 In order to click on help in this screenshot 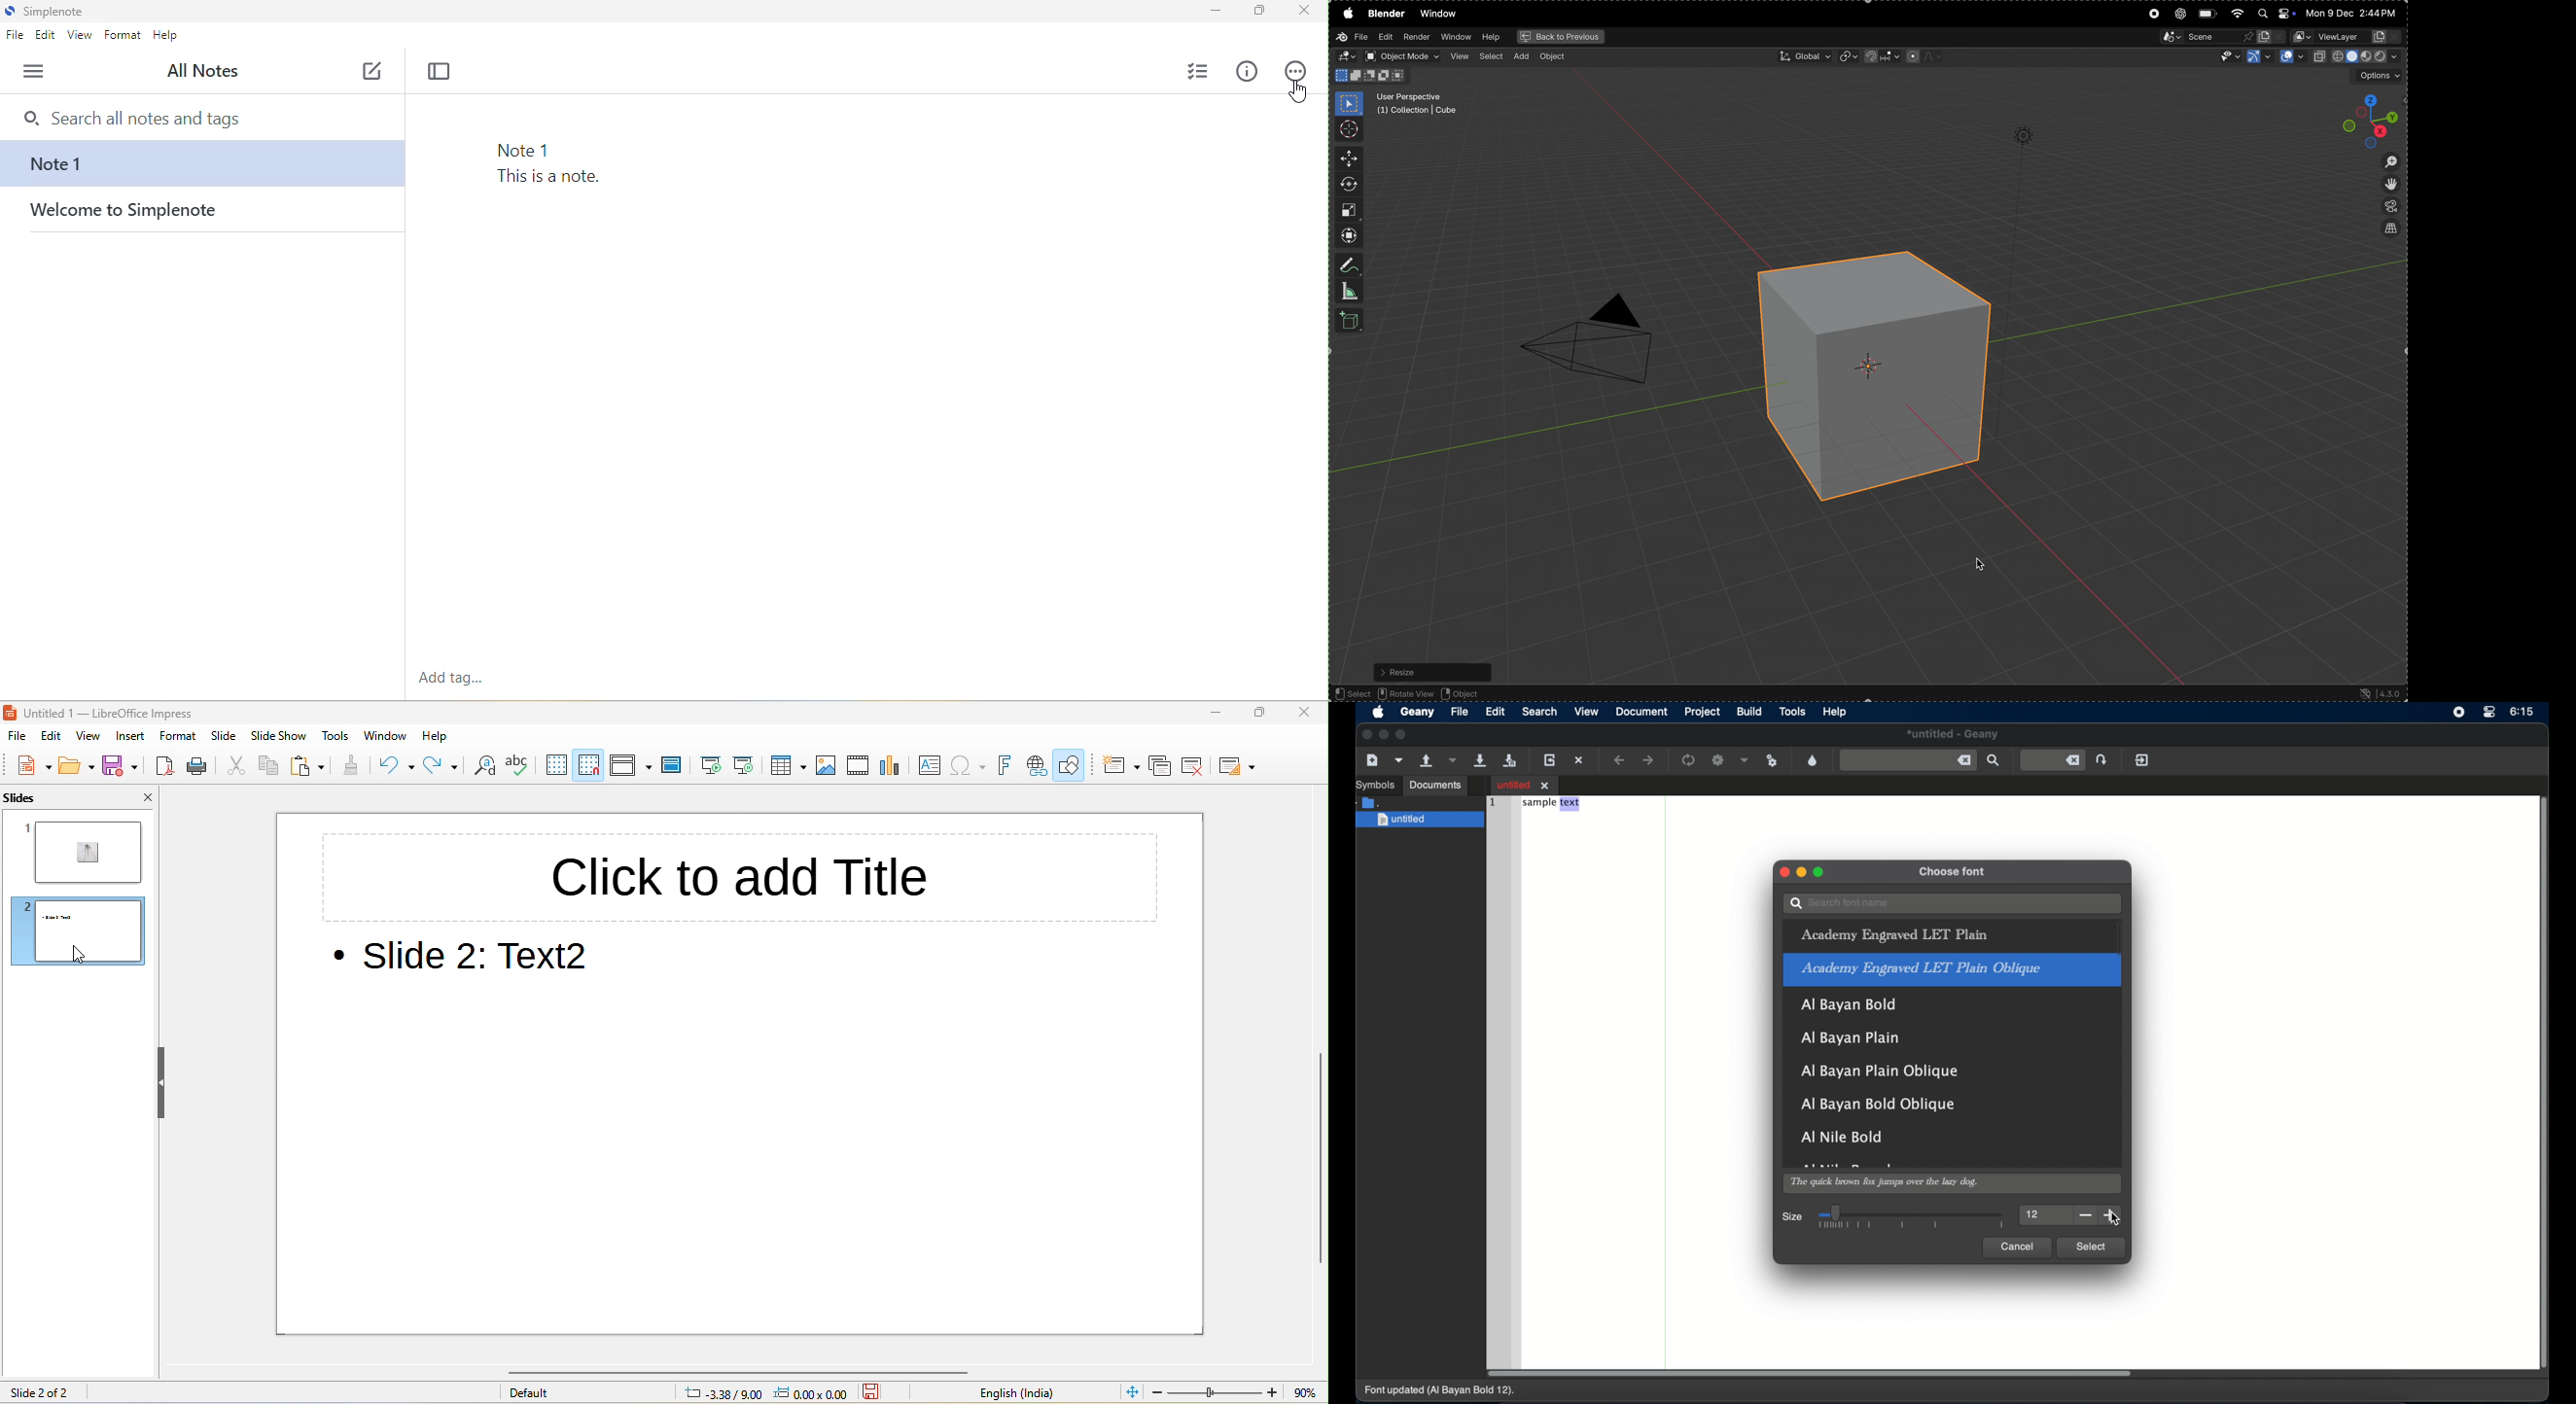, I will do `click(431, 735)`.